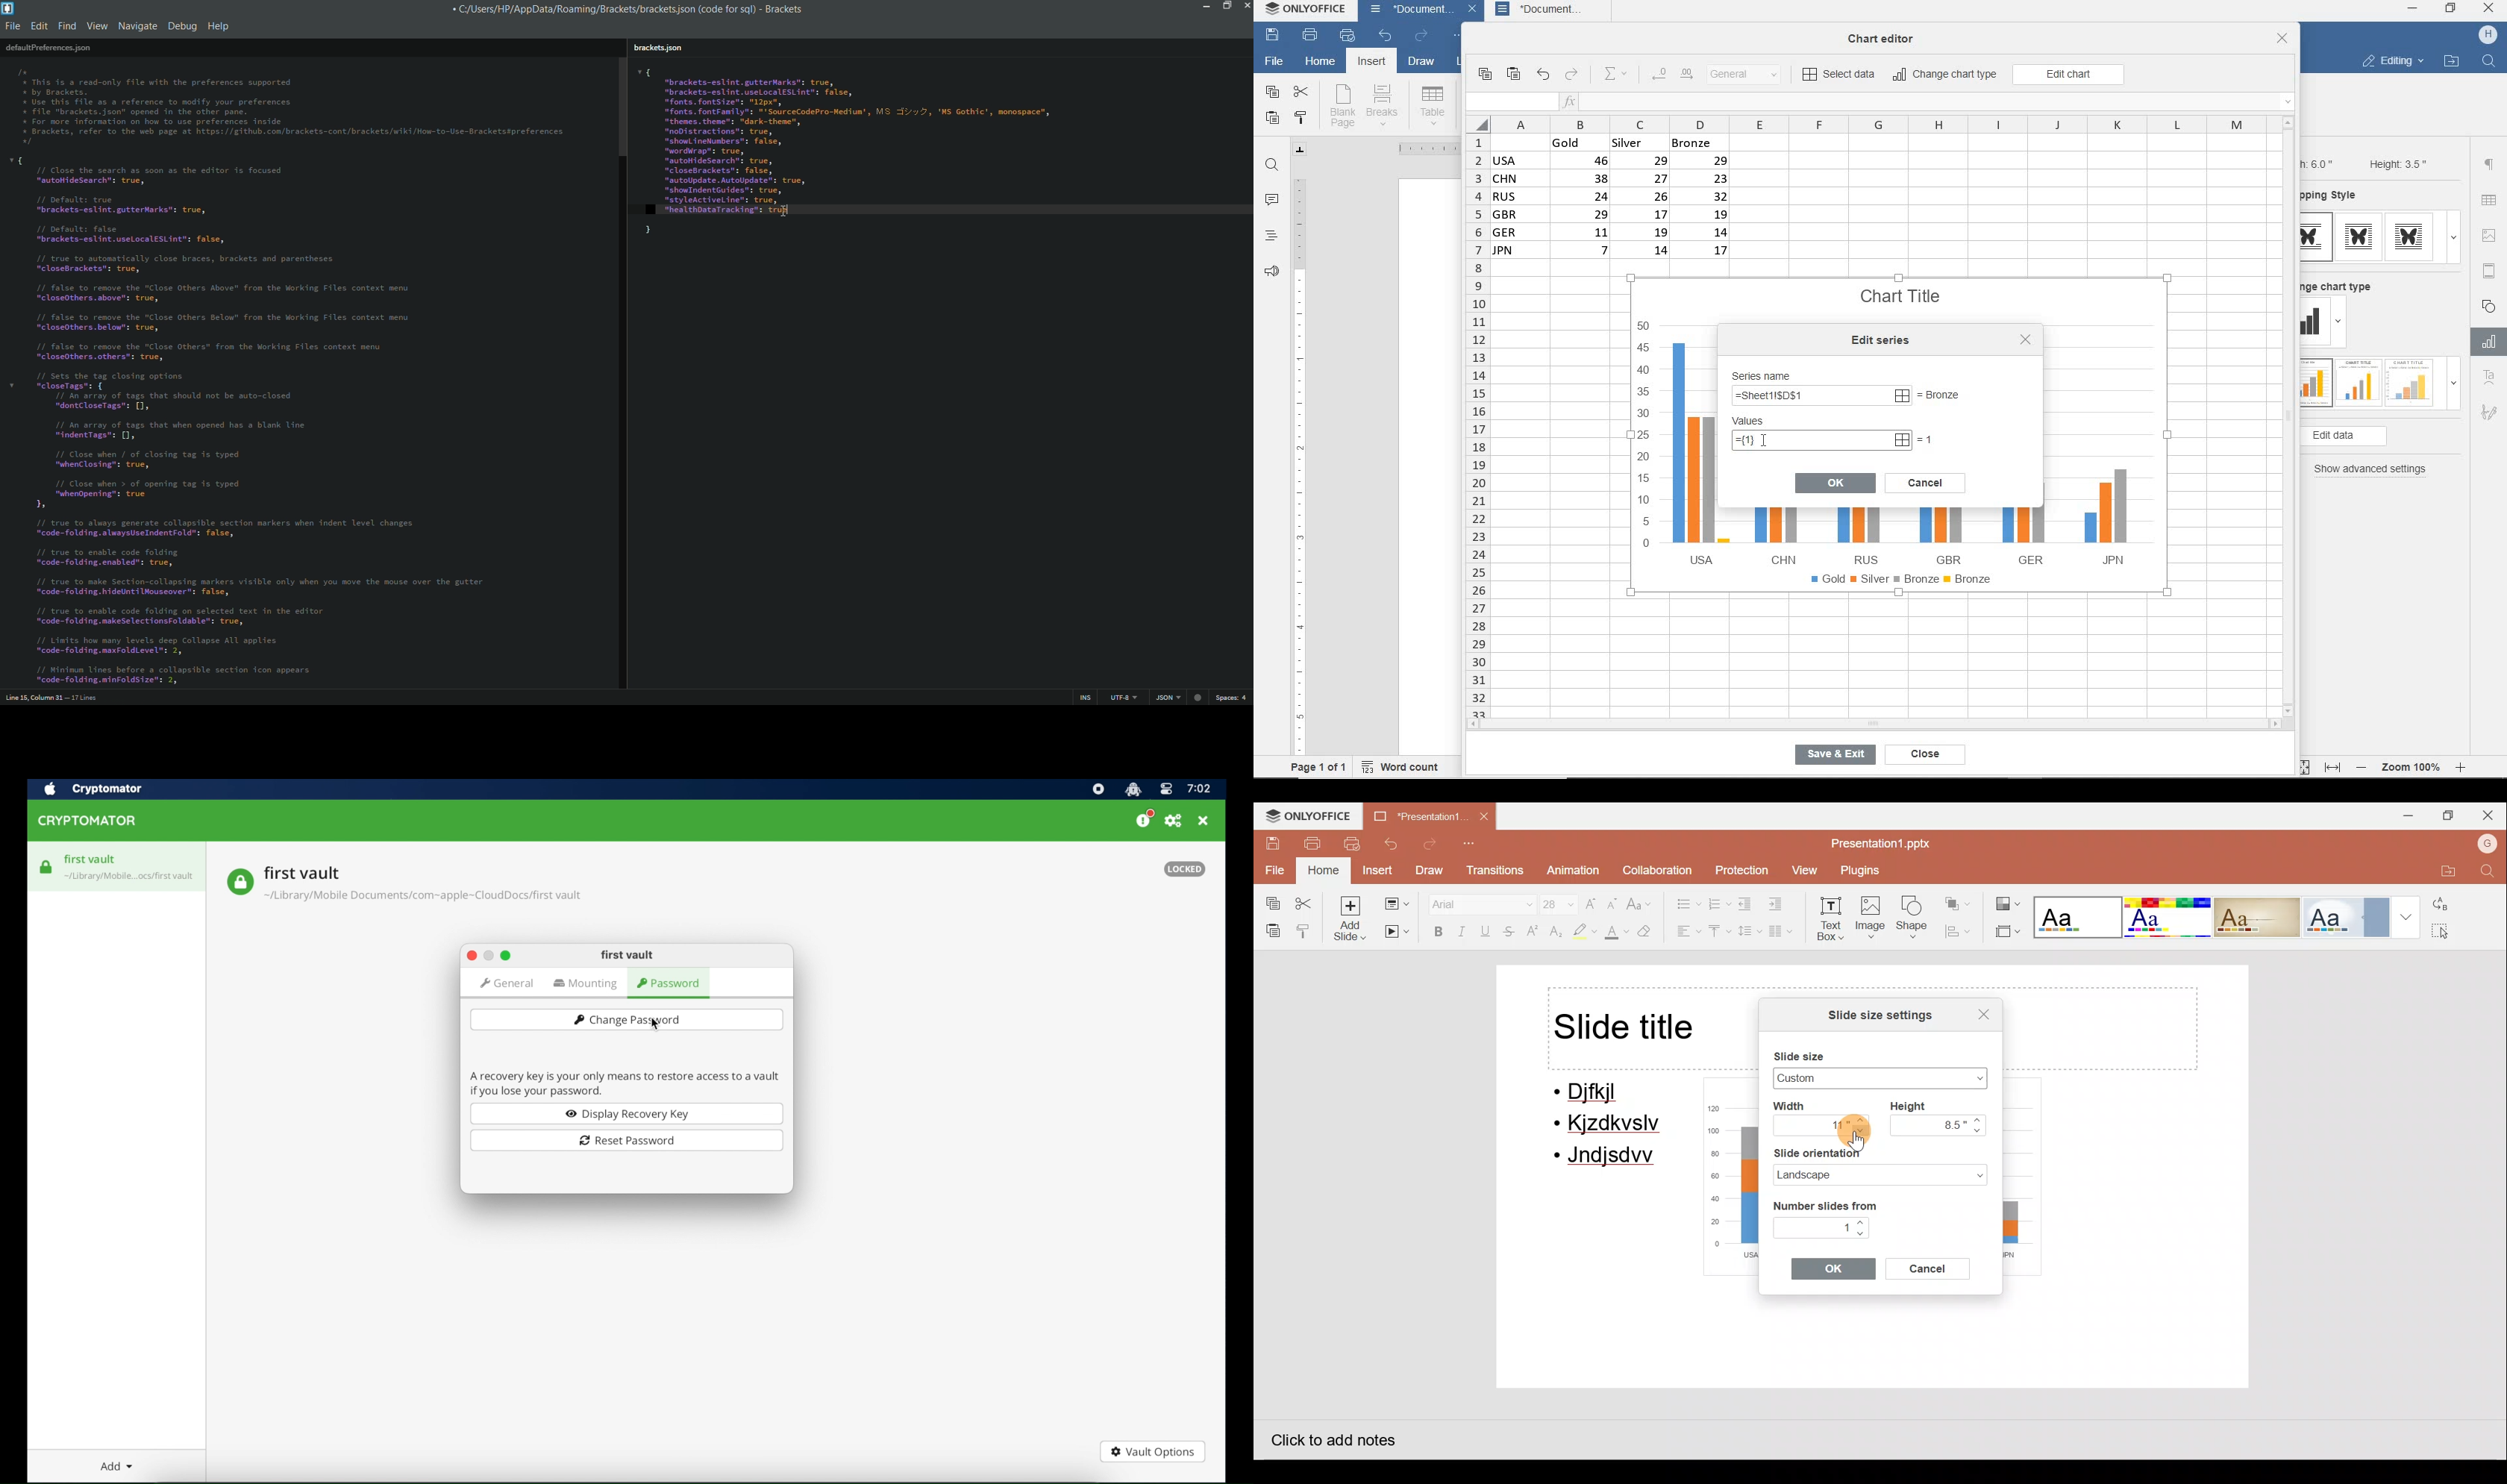 This screenshot has width=2520, height=1484. What do you see at coordinates (1397, 932) in the screenshot?
I see `Start slideshow` at bounding box center [1397, 932].